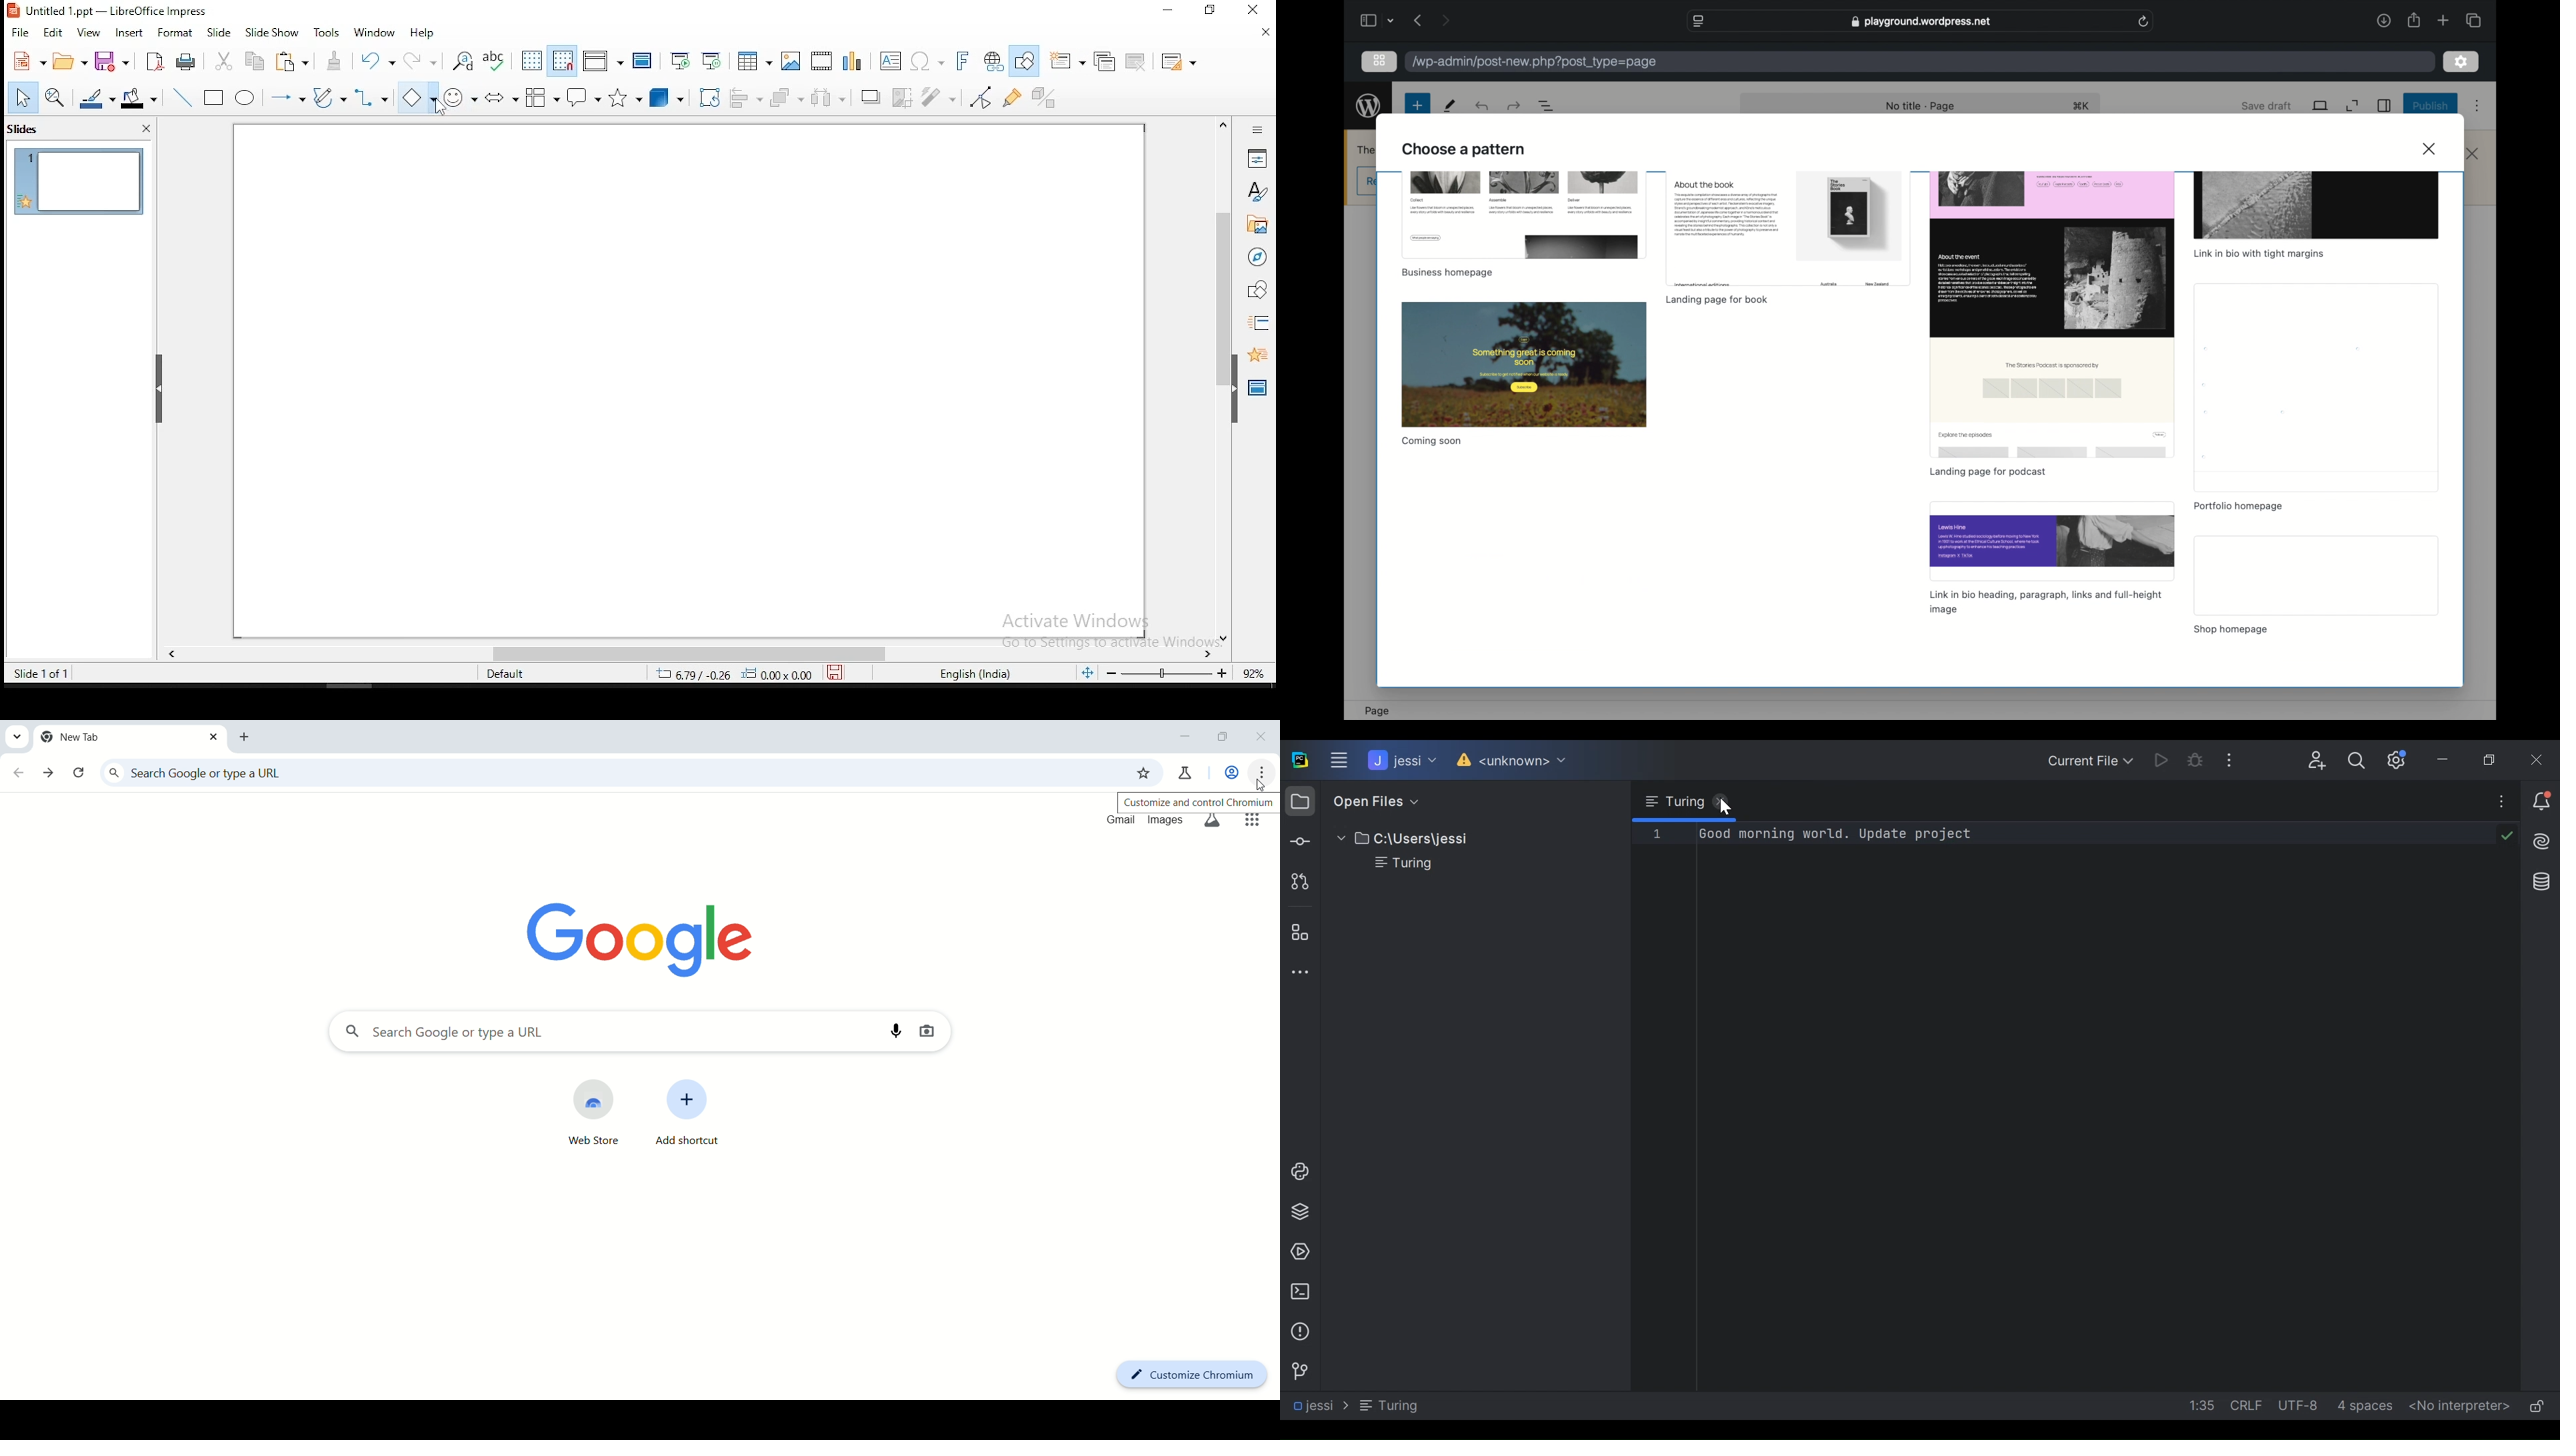 This screenshot has width=2576, height=1456. I want to click on toggle extrusiuon, so click(1047, 98).